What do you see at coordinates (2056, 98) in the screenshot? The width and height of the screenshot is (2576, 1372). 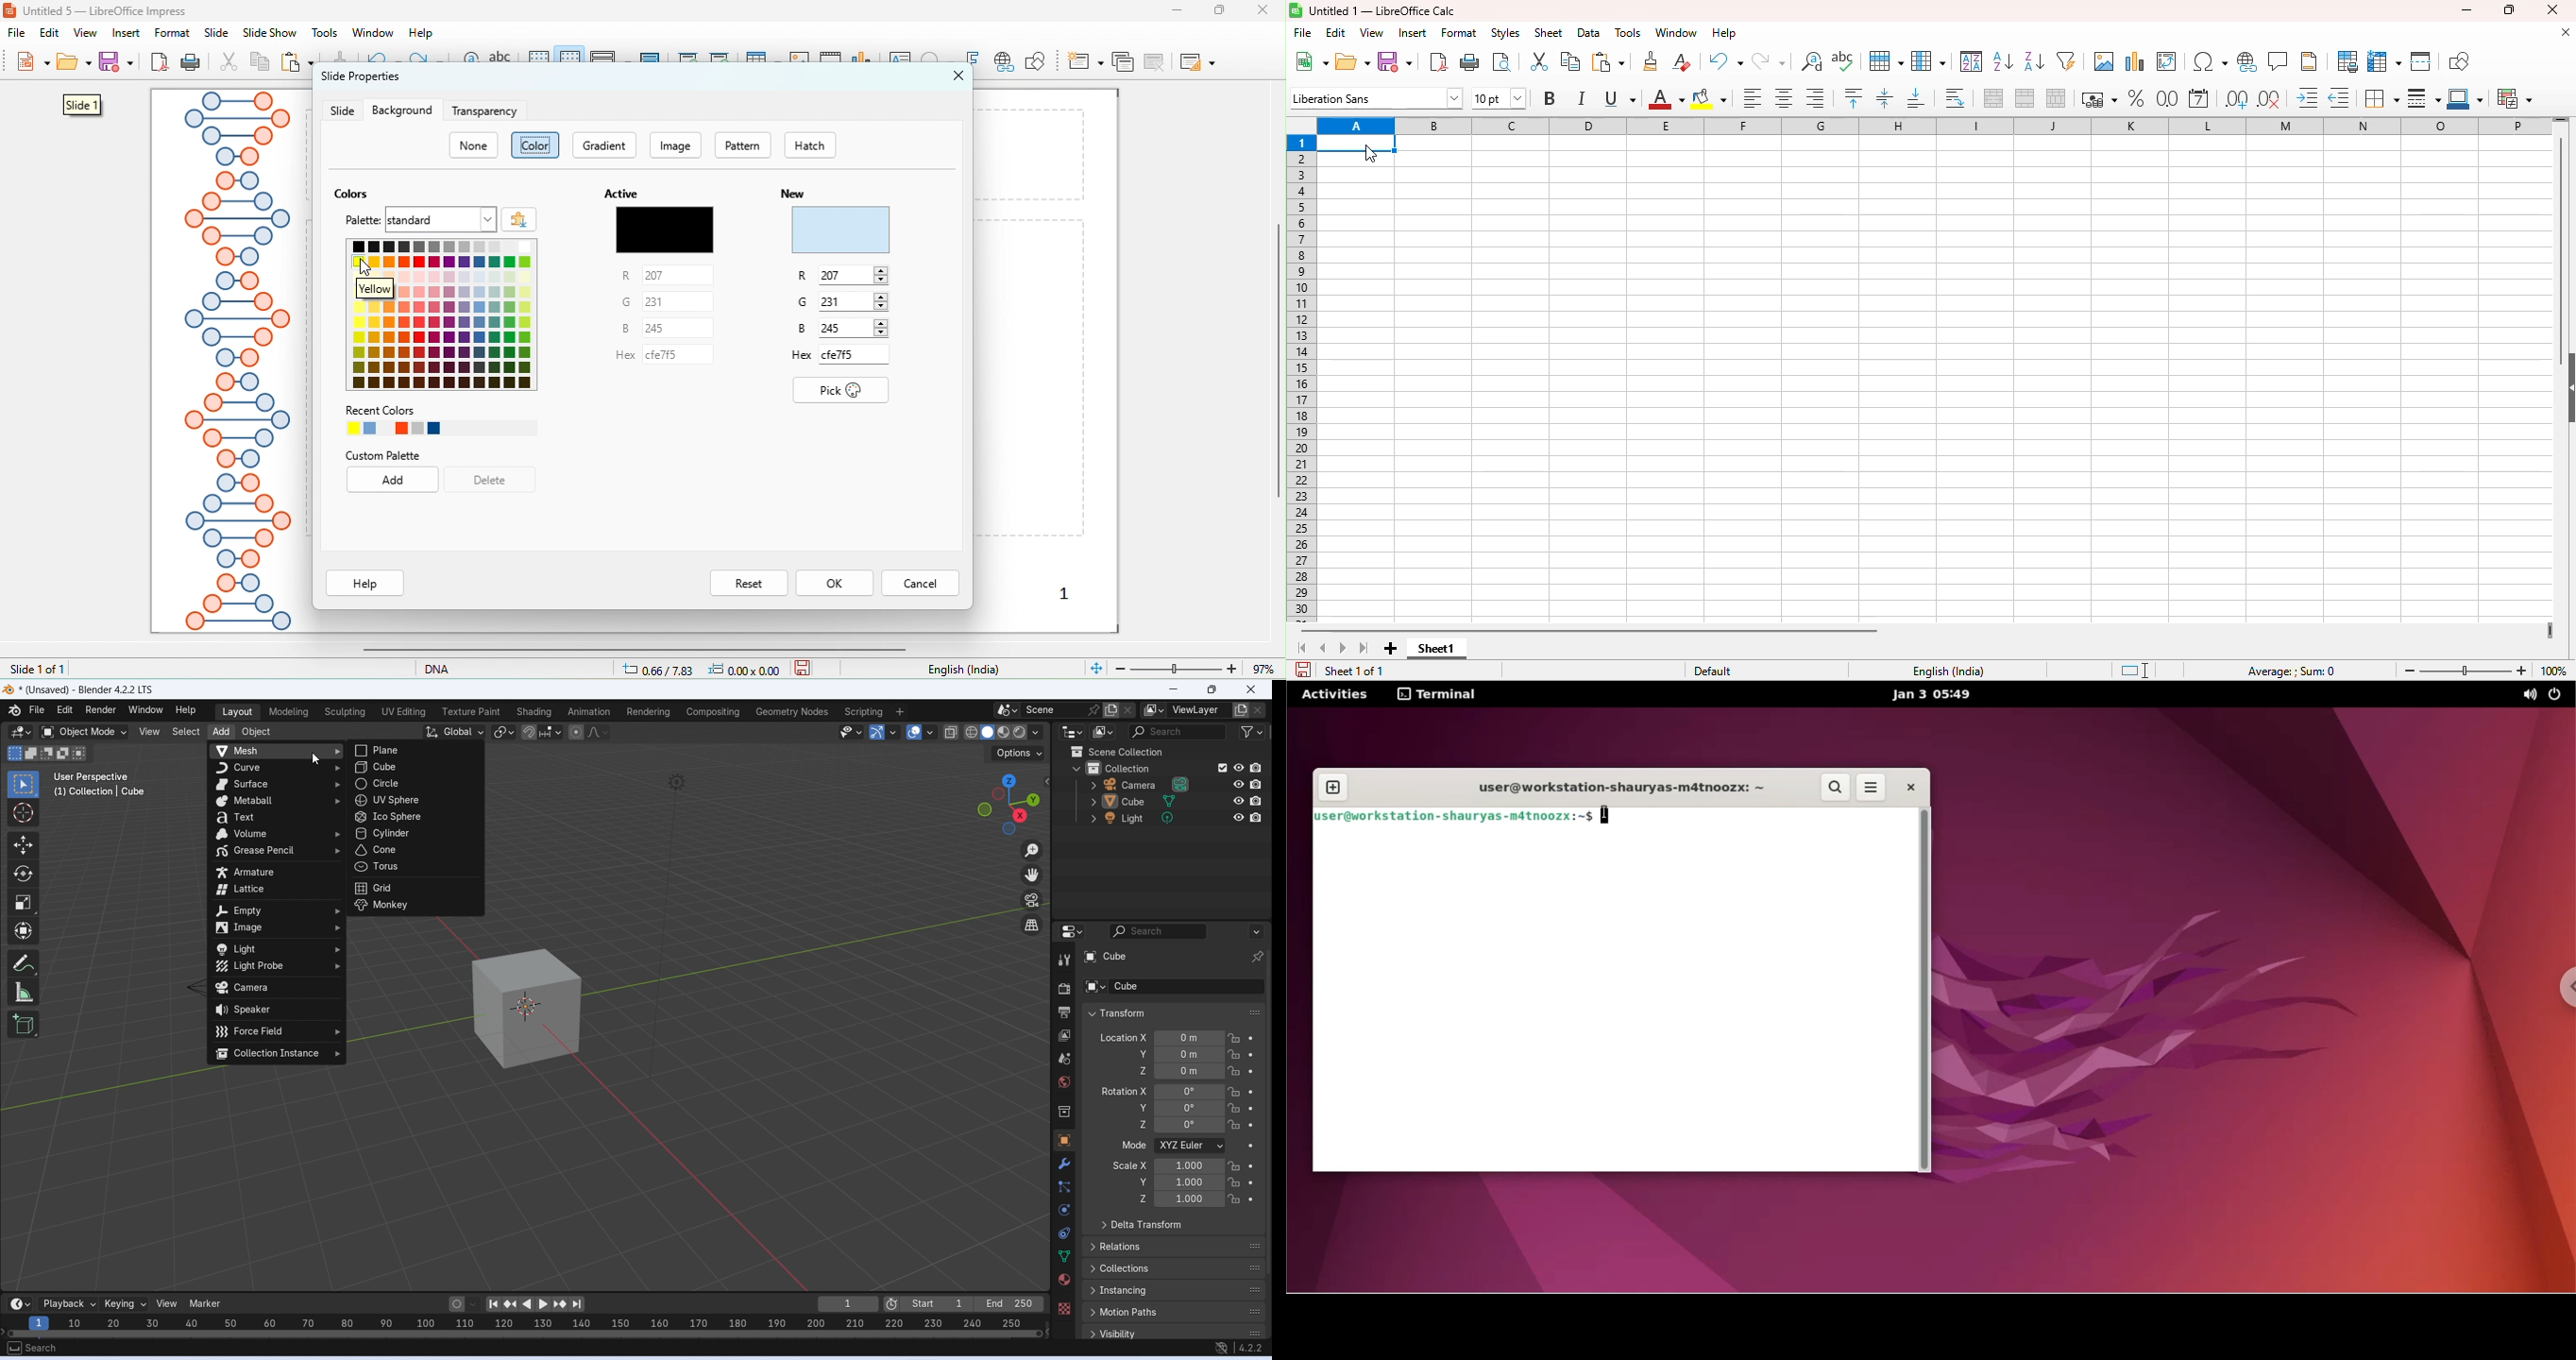 I see `unmerge cells` at bounding box center [2056, 98].